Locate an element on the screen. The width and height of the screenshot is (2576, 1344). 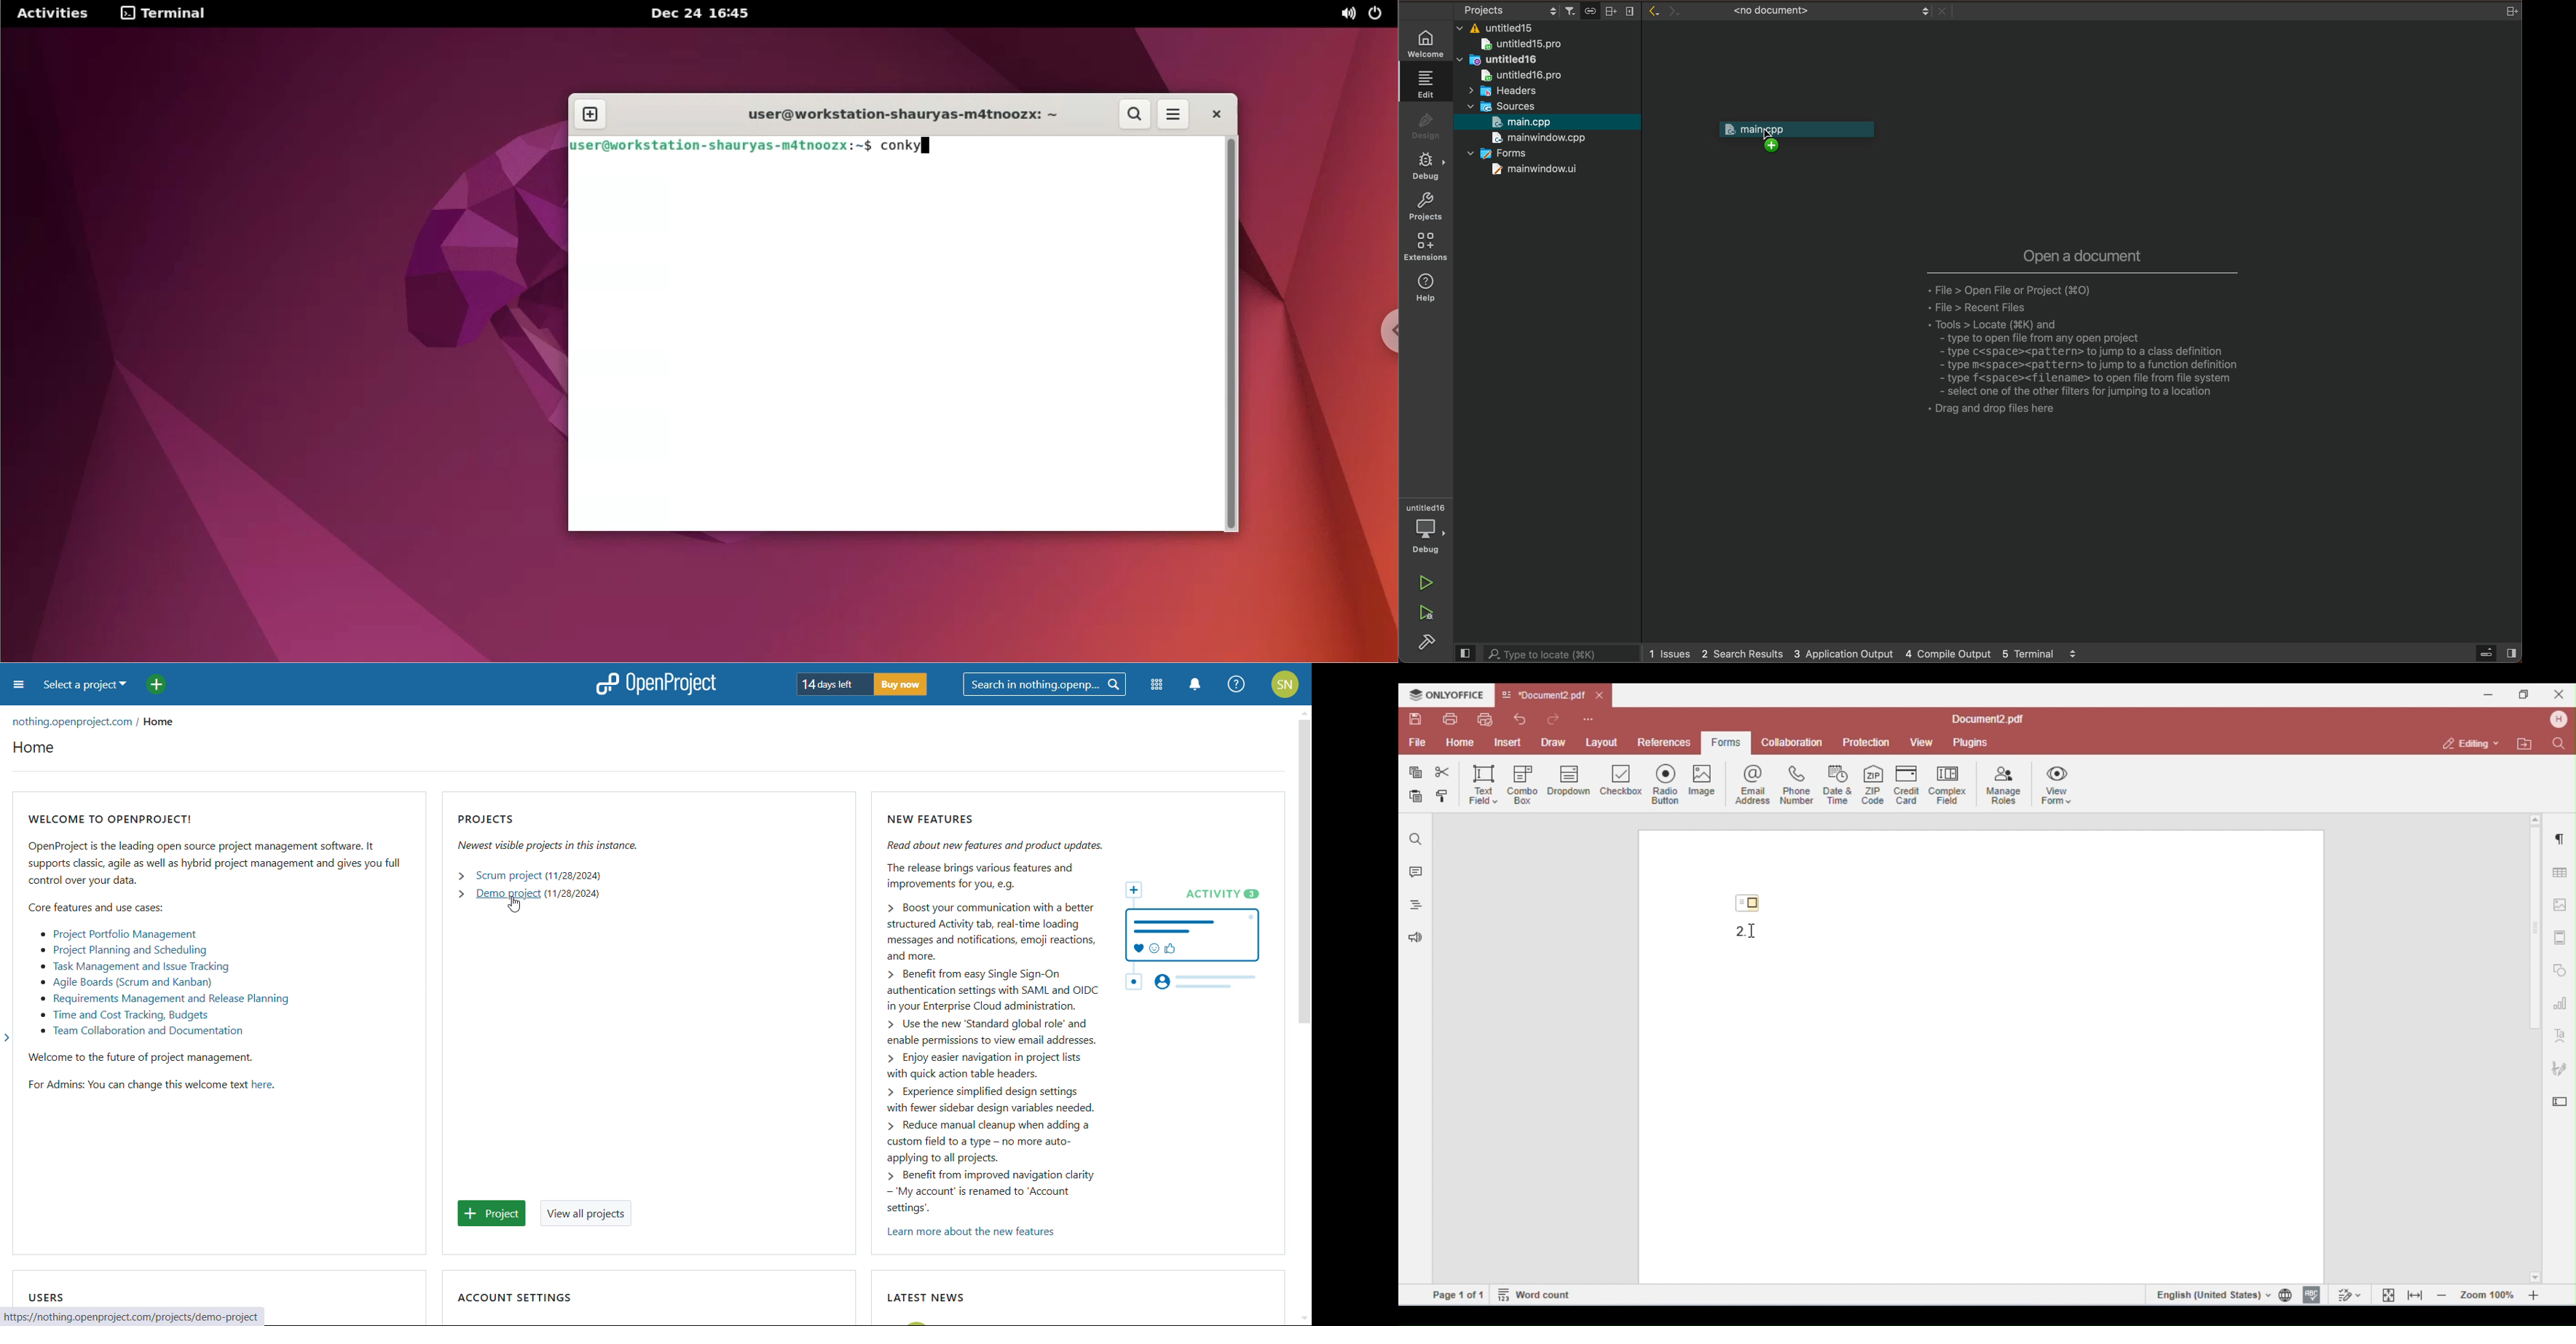
projects is located at coordinates (1425, 208).